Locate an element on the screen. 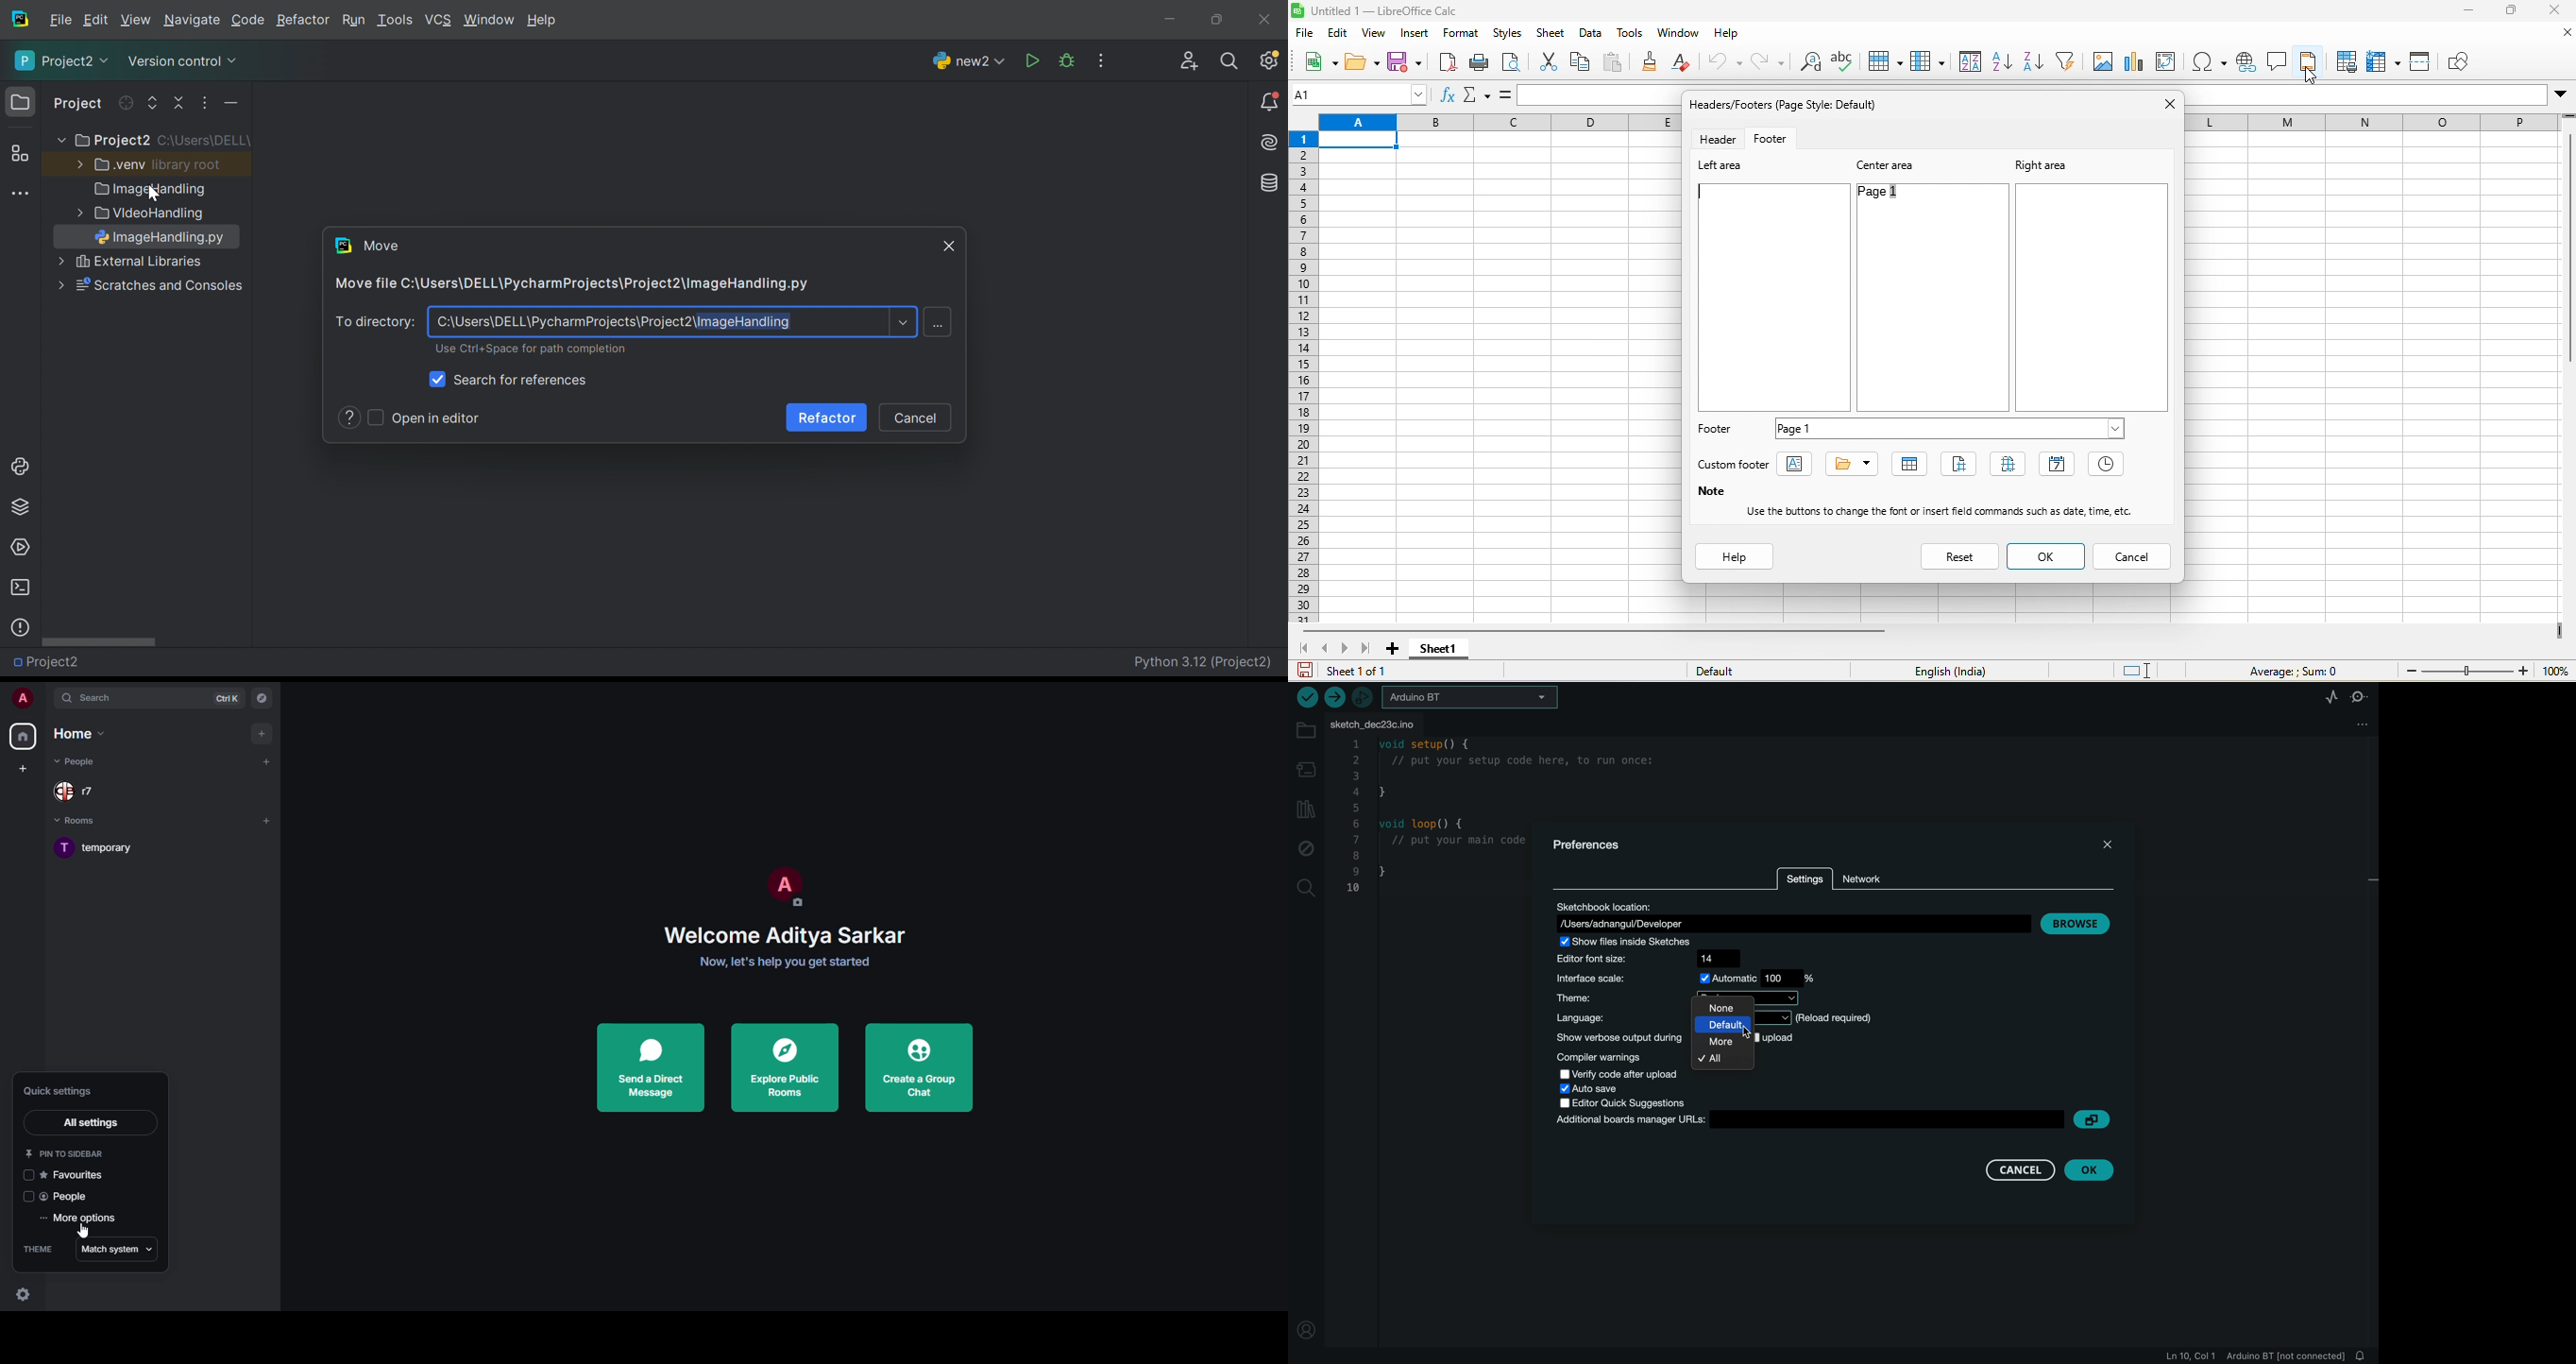 This screenshot has width=2576, height=1372. chart is located at coordinates (2139, 60).